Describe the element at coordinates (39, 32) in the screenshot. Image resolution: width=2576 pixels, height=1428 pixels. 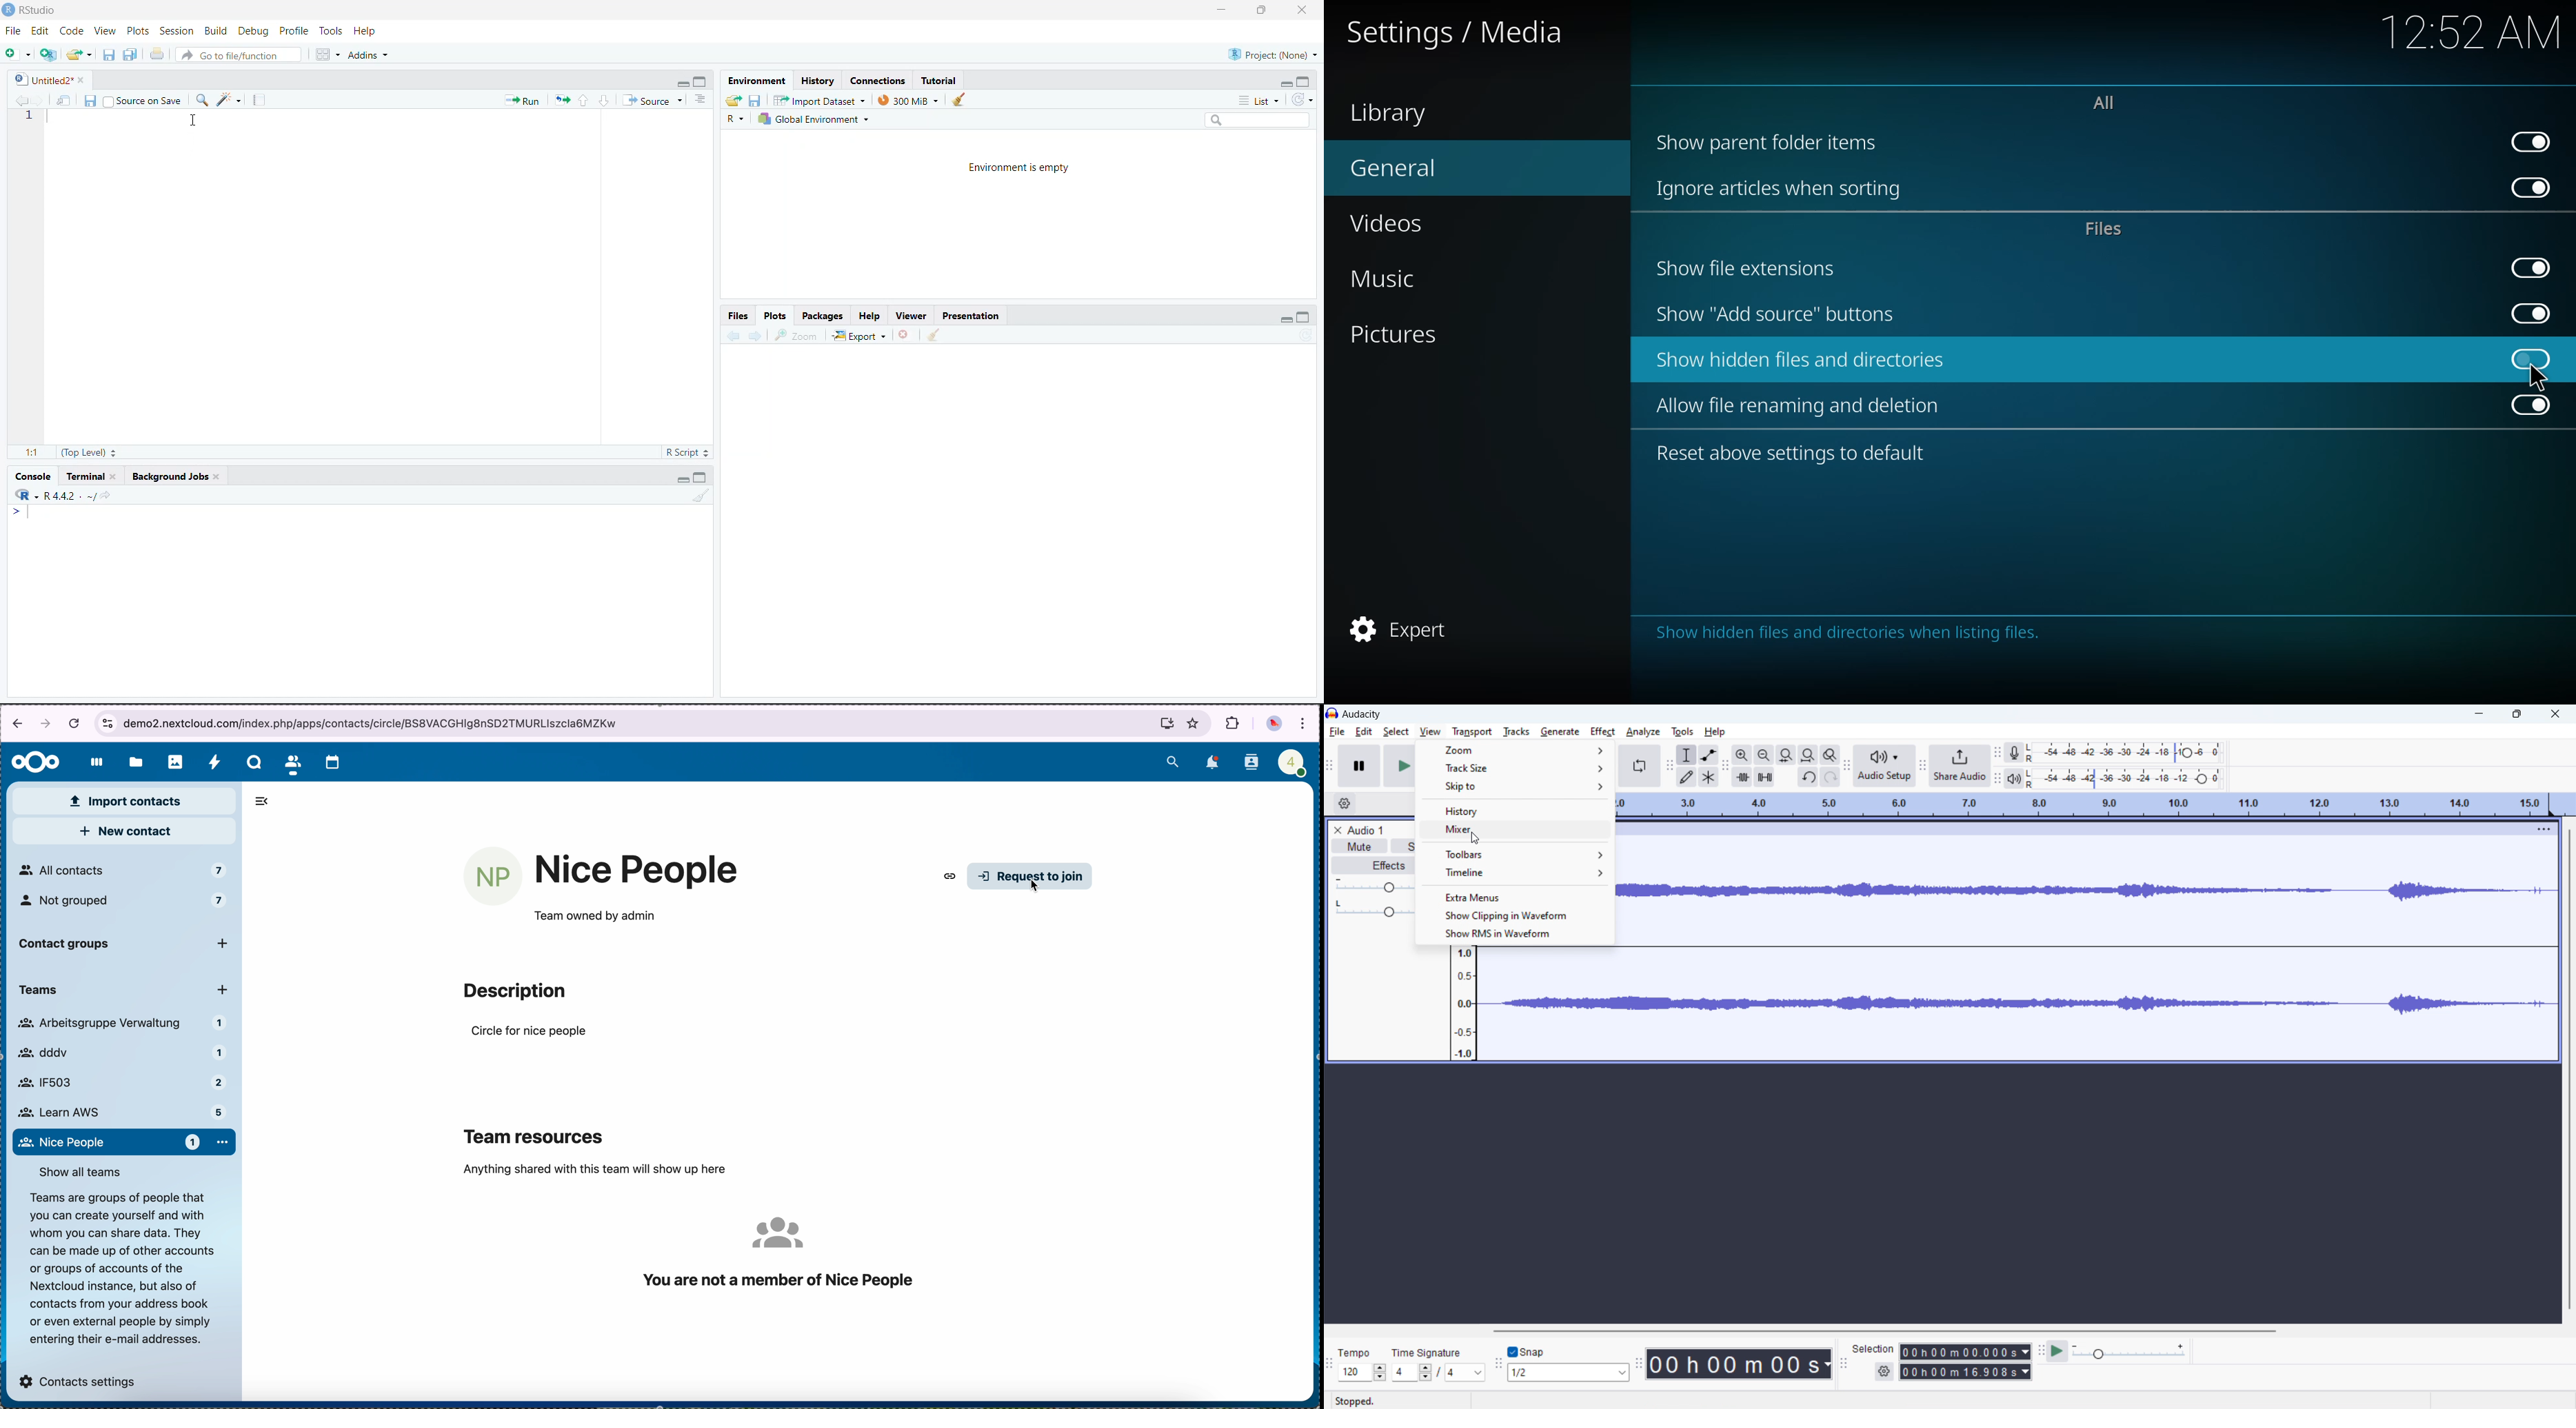
I see `Edit` at that location.